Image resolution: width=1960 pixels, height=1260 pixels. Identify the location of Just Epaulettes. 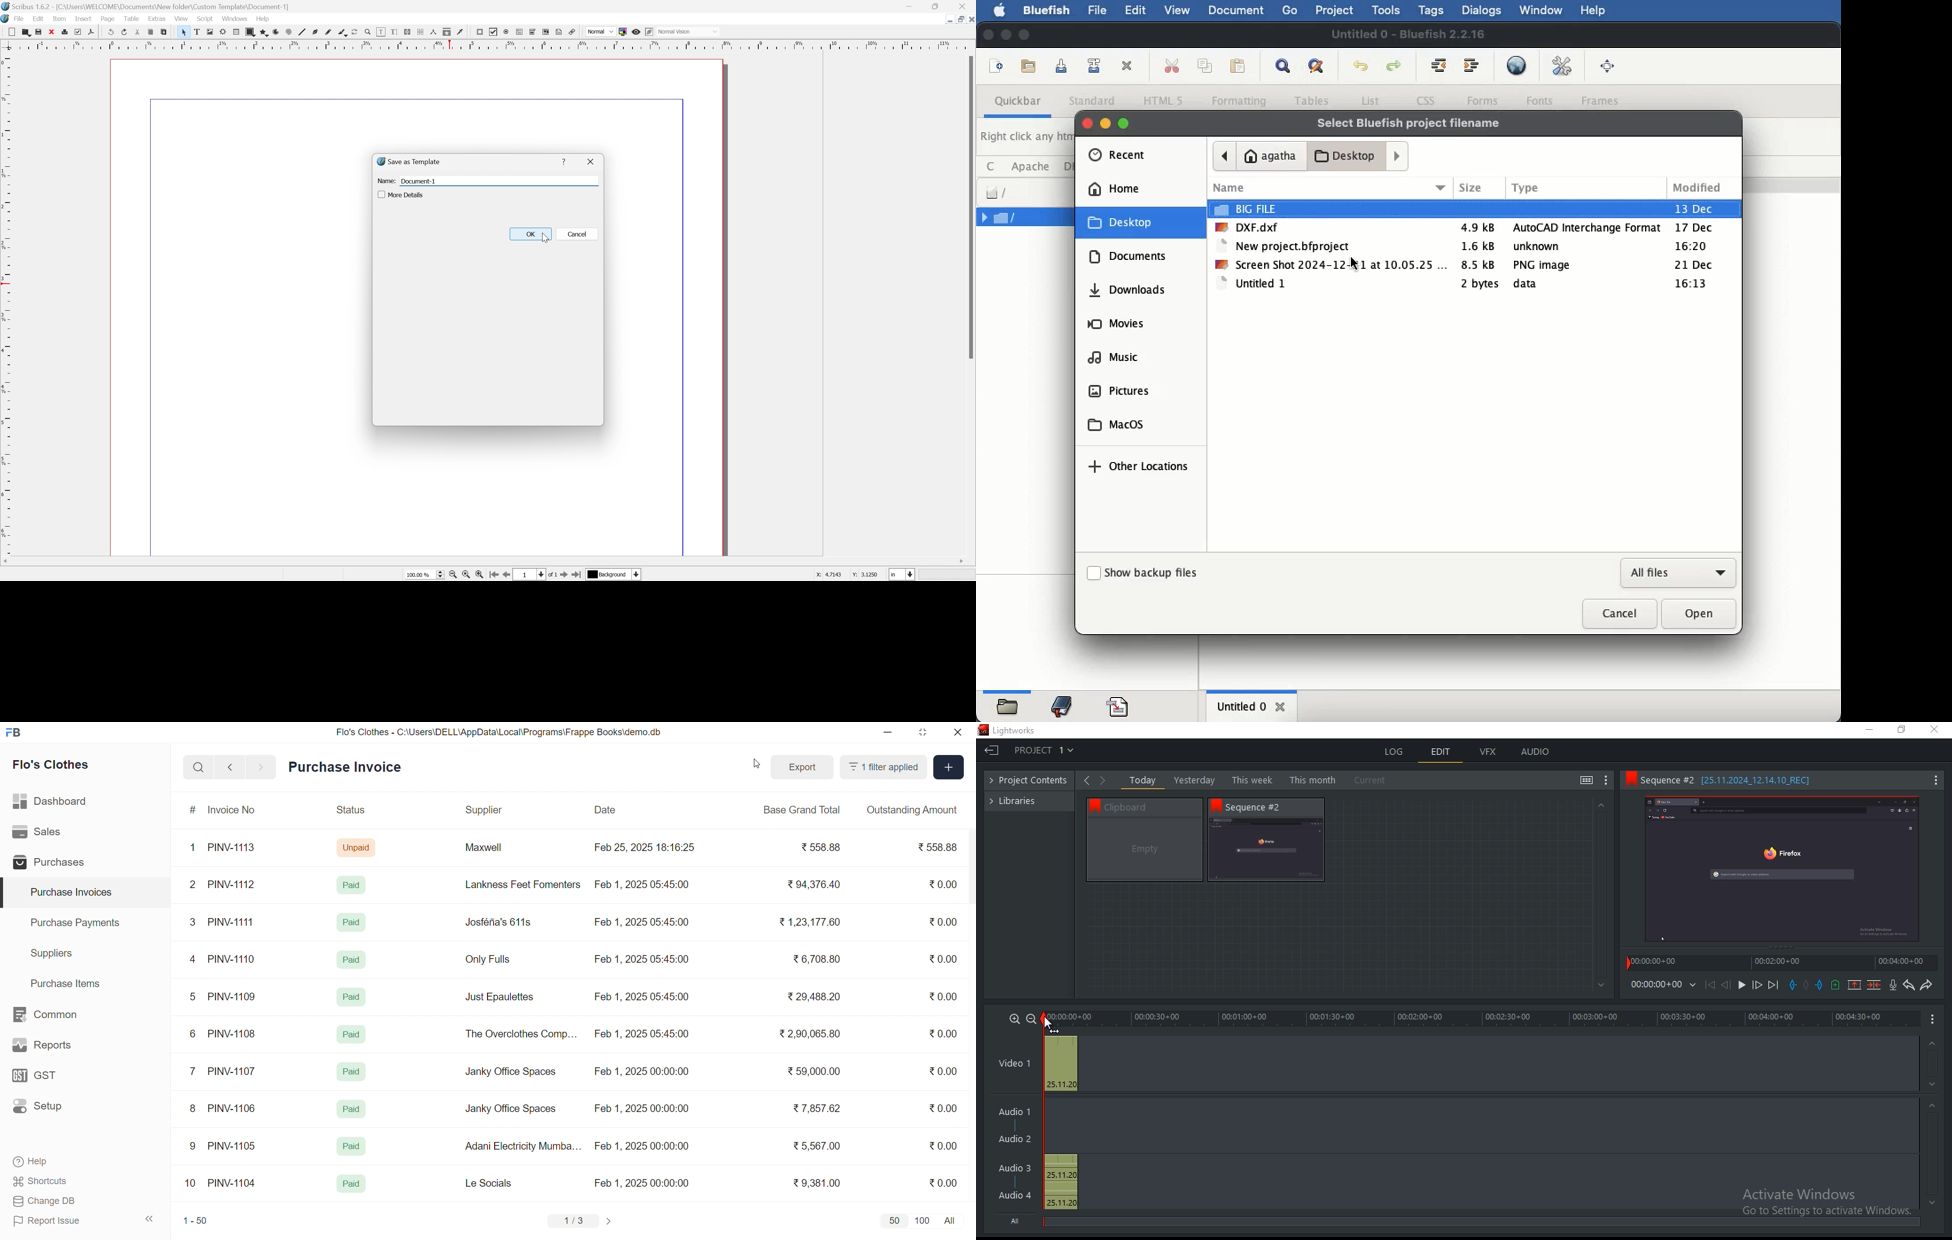
(503, 998).